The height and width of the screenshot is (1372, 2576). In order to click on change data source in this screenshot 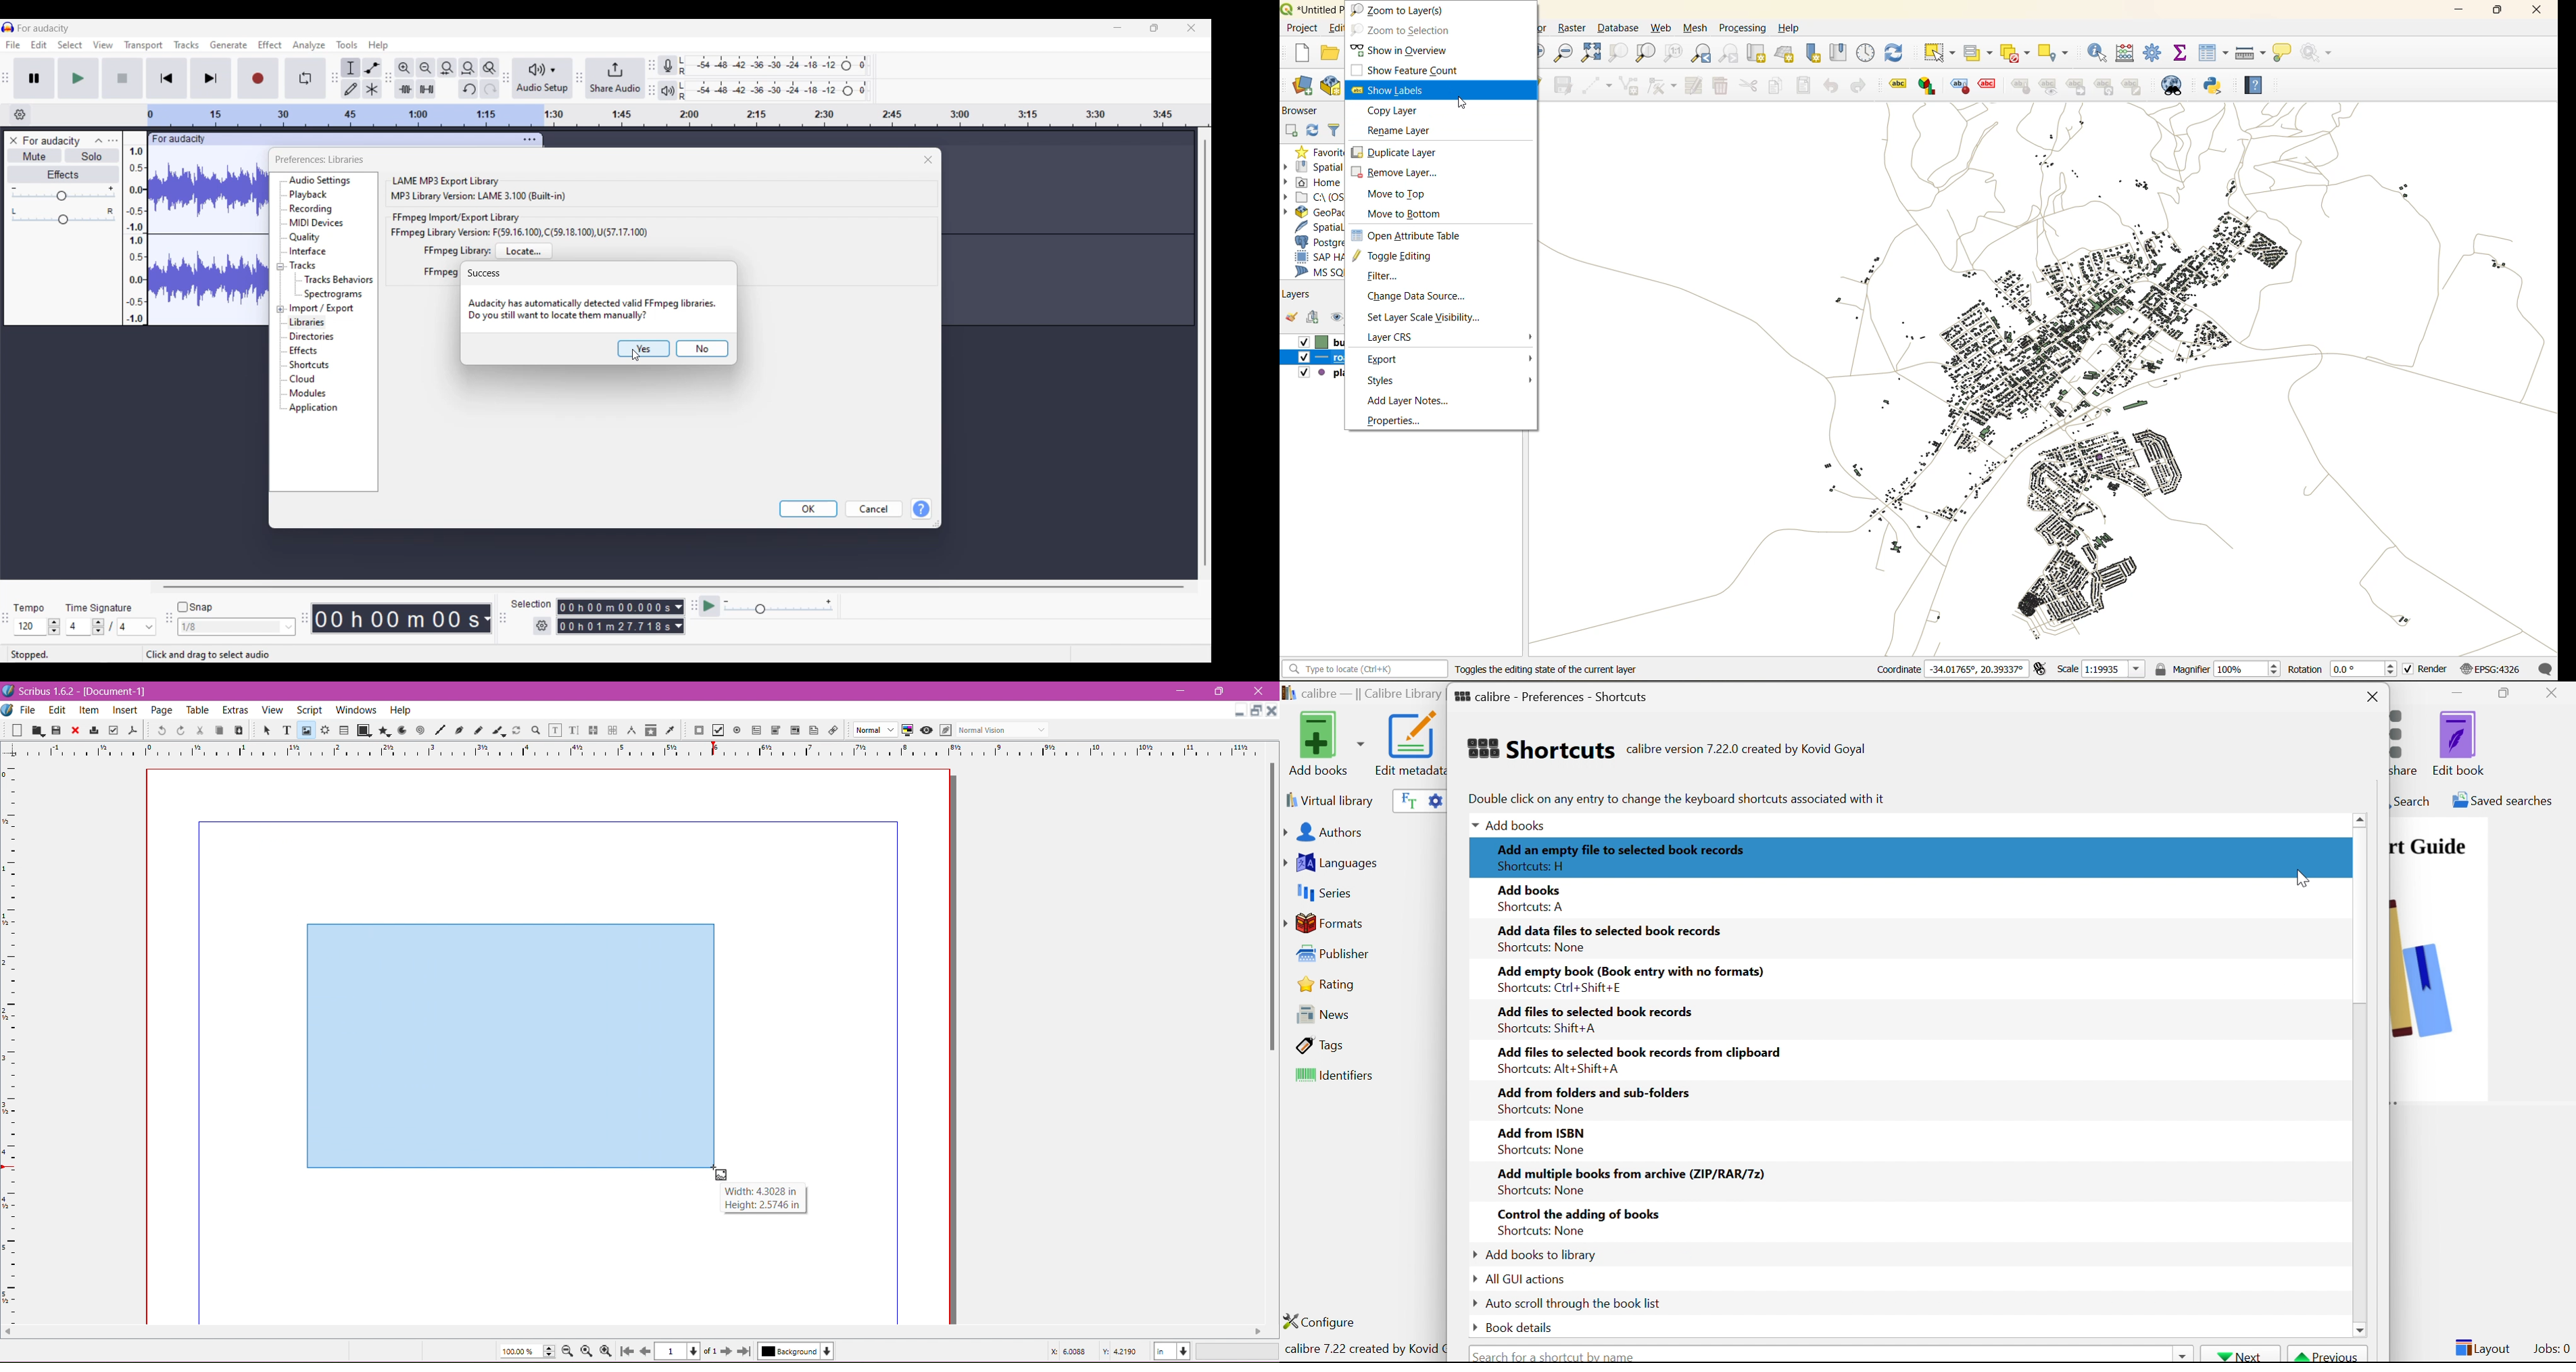, I will do `click(1416, 297)`.